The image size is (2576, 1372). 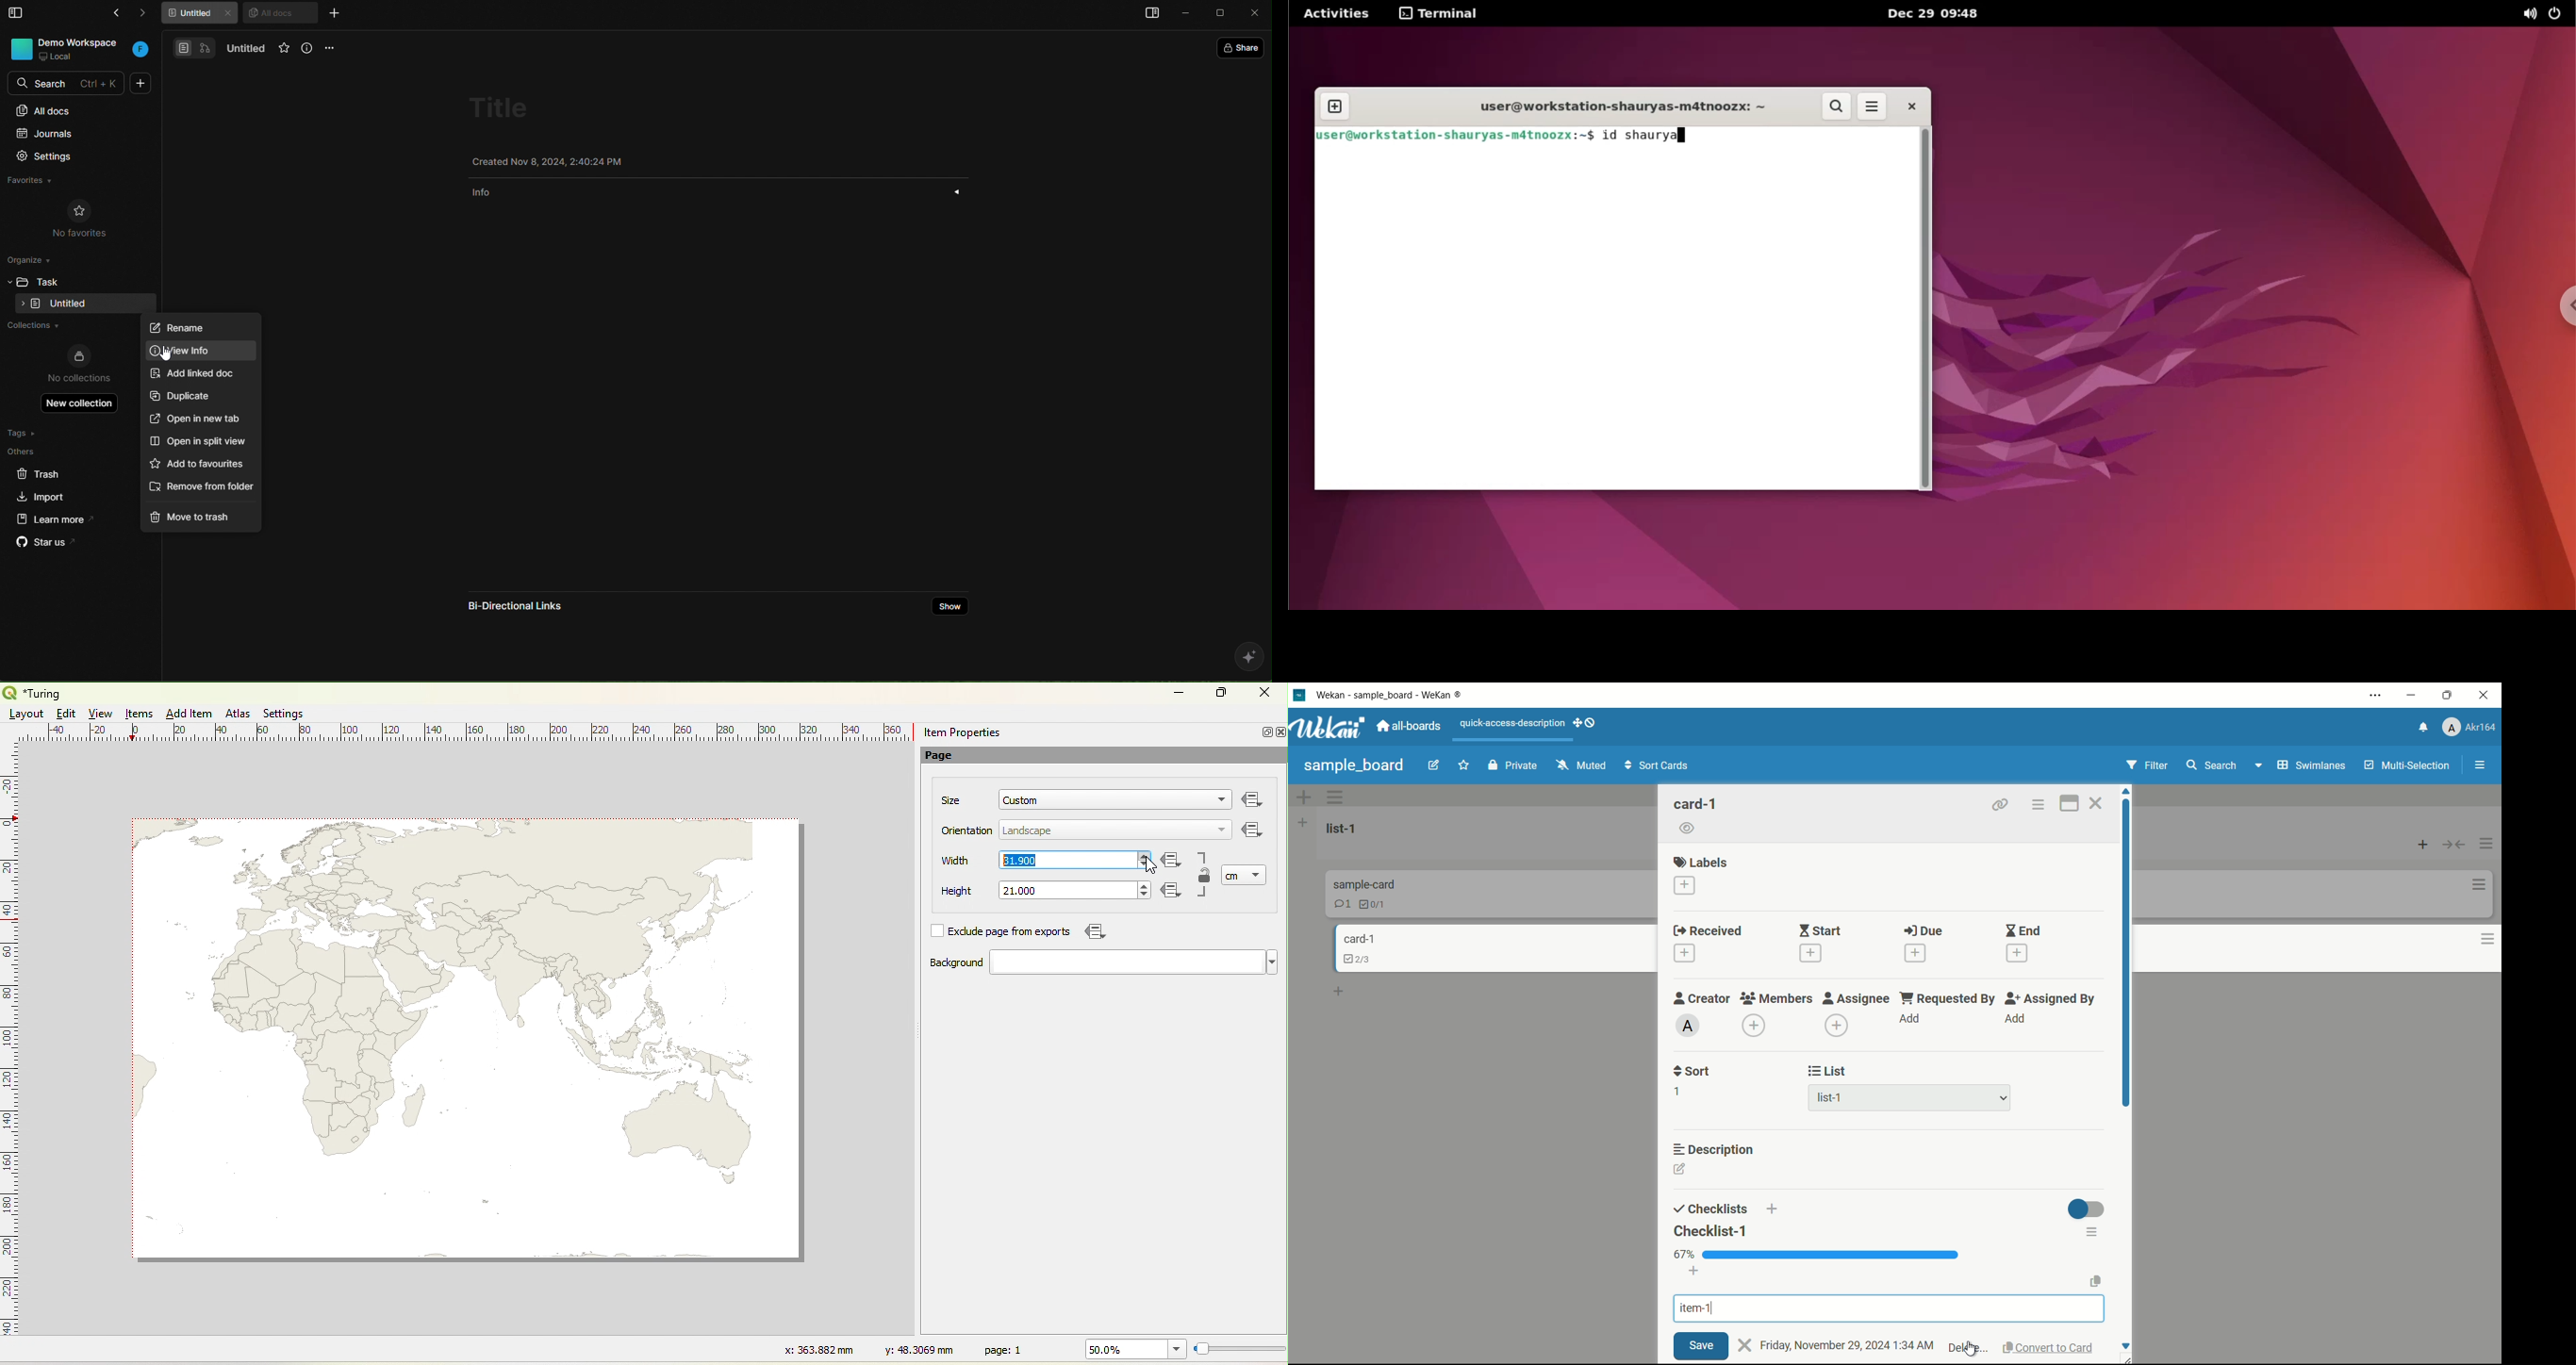 I want to click on checklist, so click(x=1354, y=961).